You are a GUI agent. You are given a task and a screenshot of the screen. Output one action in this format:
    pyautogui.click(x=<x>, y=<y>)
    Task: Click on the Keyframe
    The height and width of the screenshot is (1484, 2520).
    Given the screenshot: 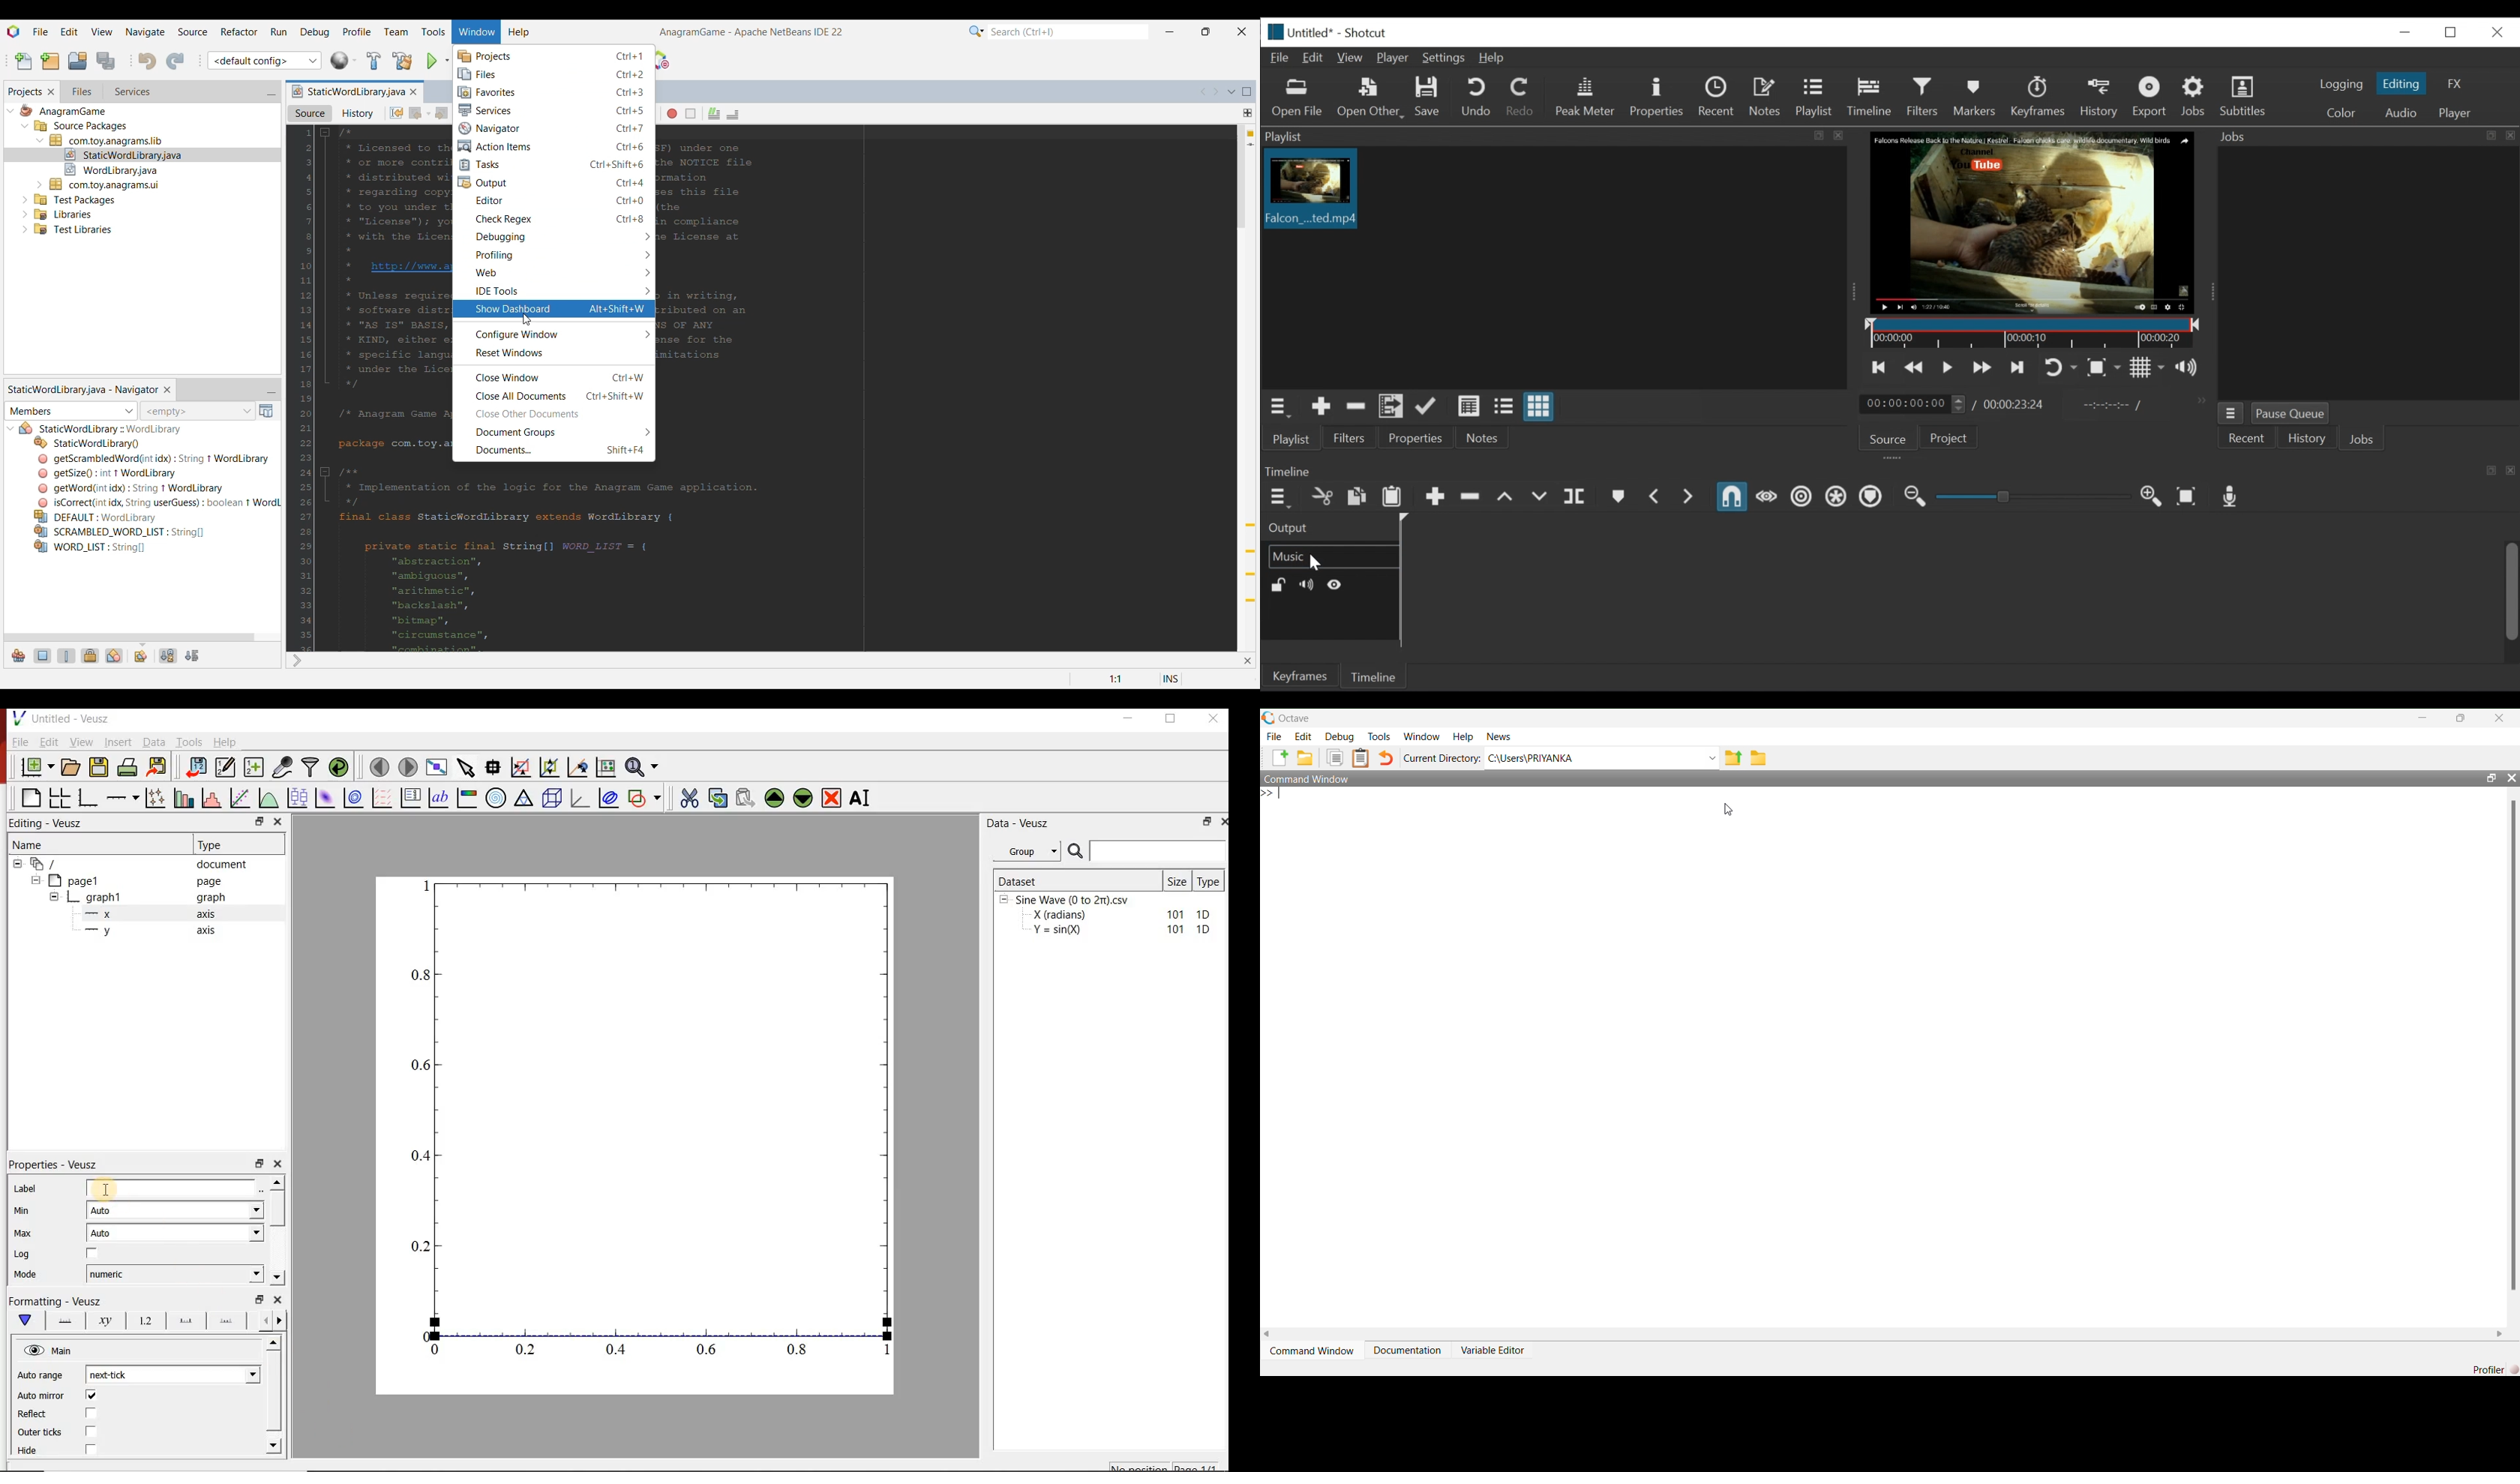 What is the action you would take?
    pyautogui.click(x=2038, y=98)
    